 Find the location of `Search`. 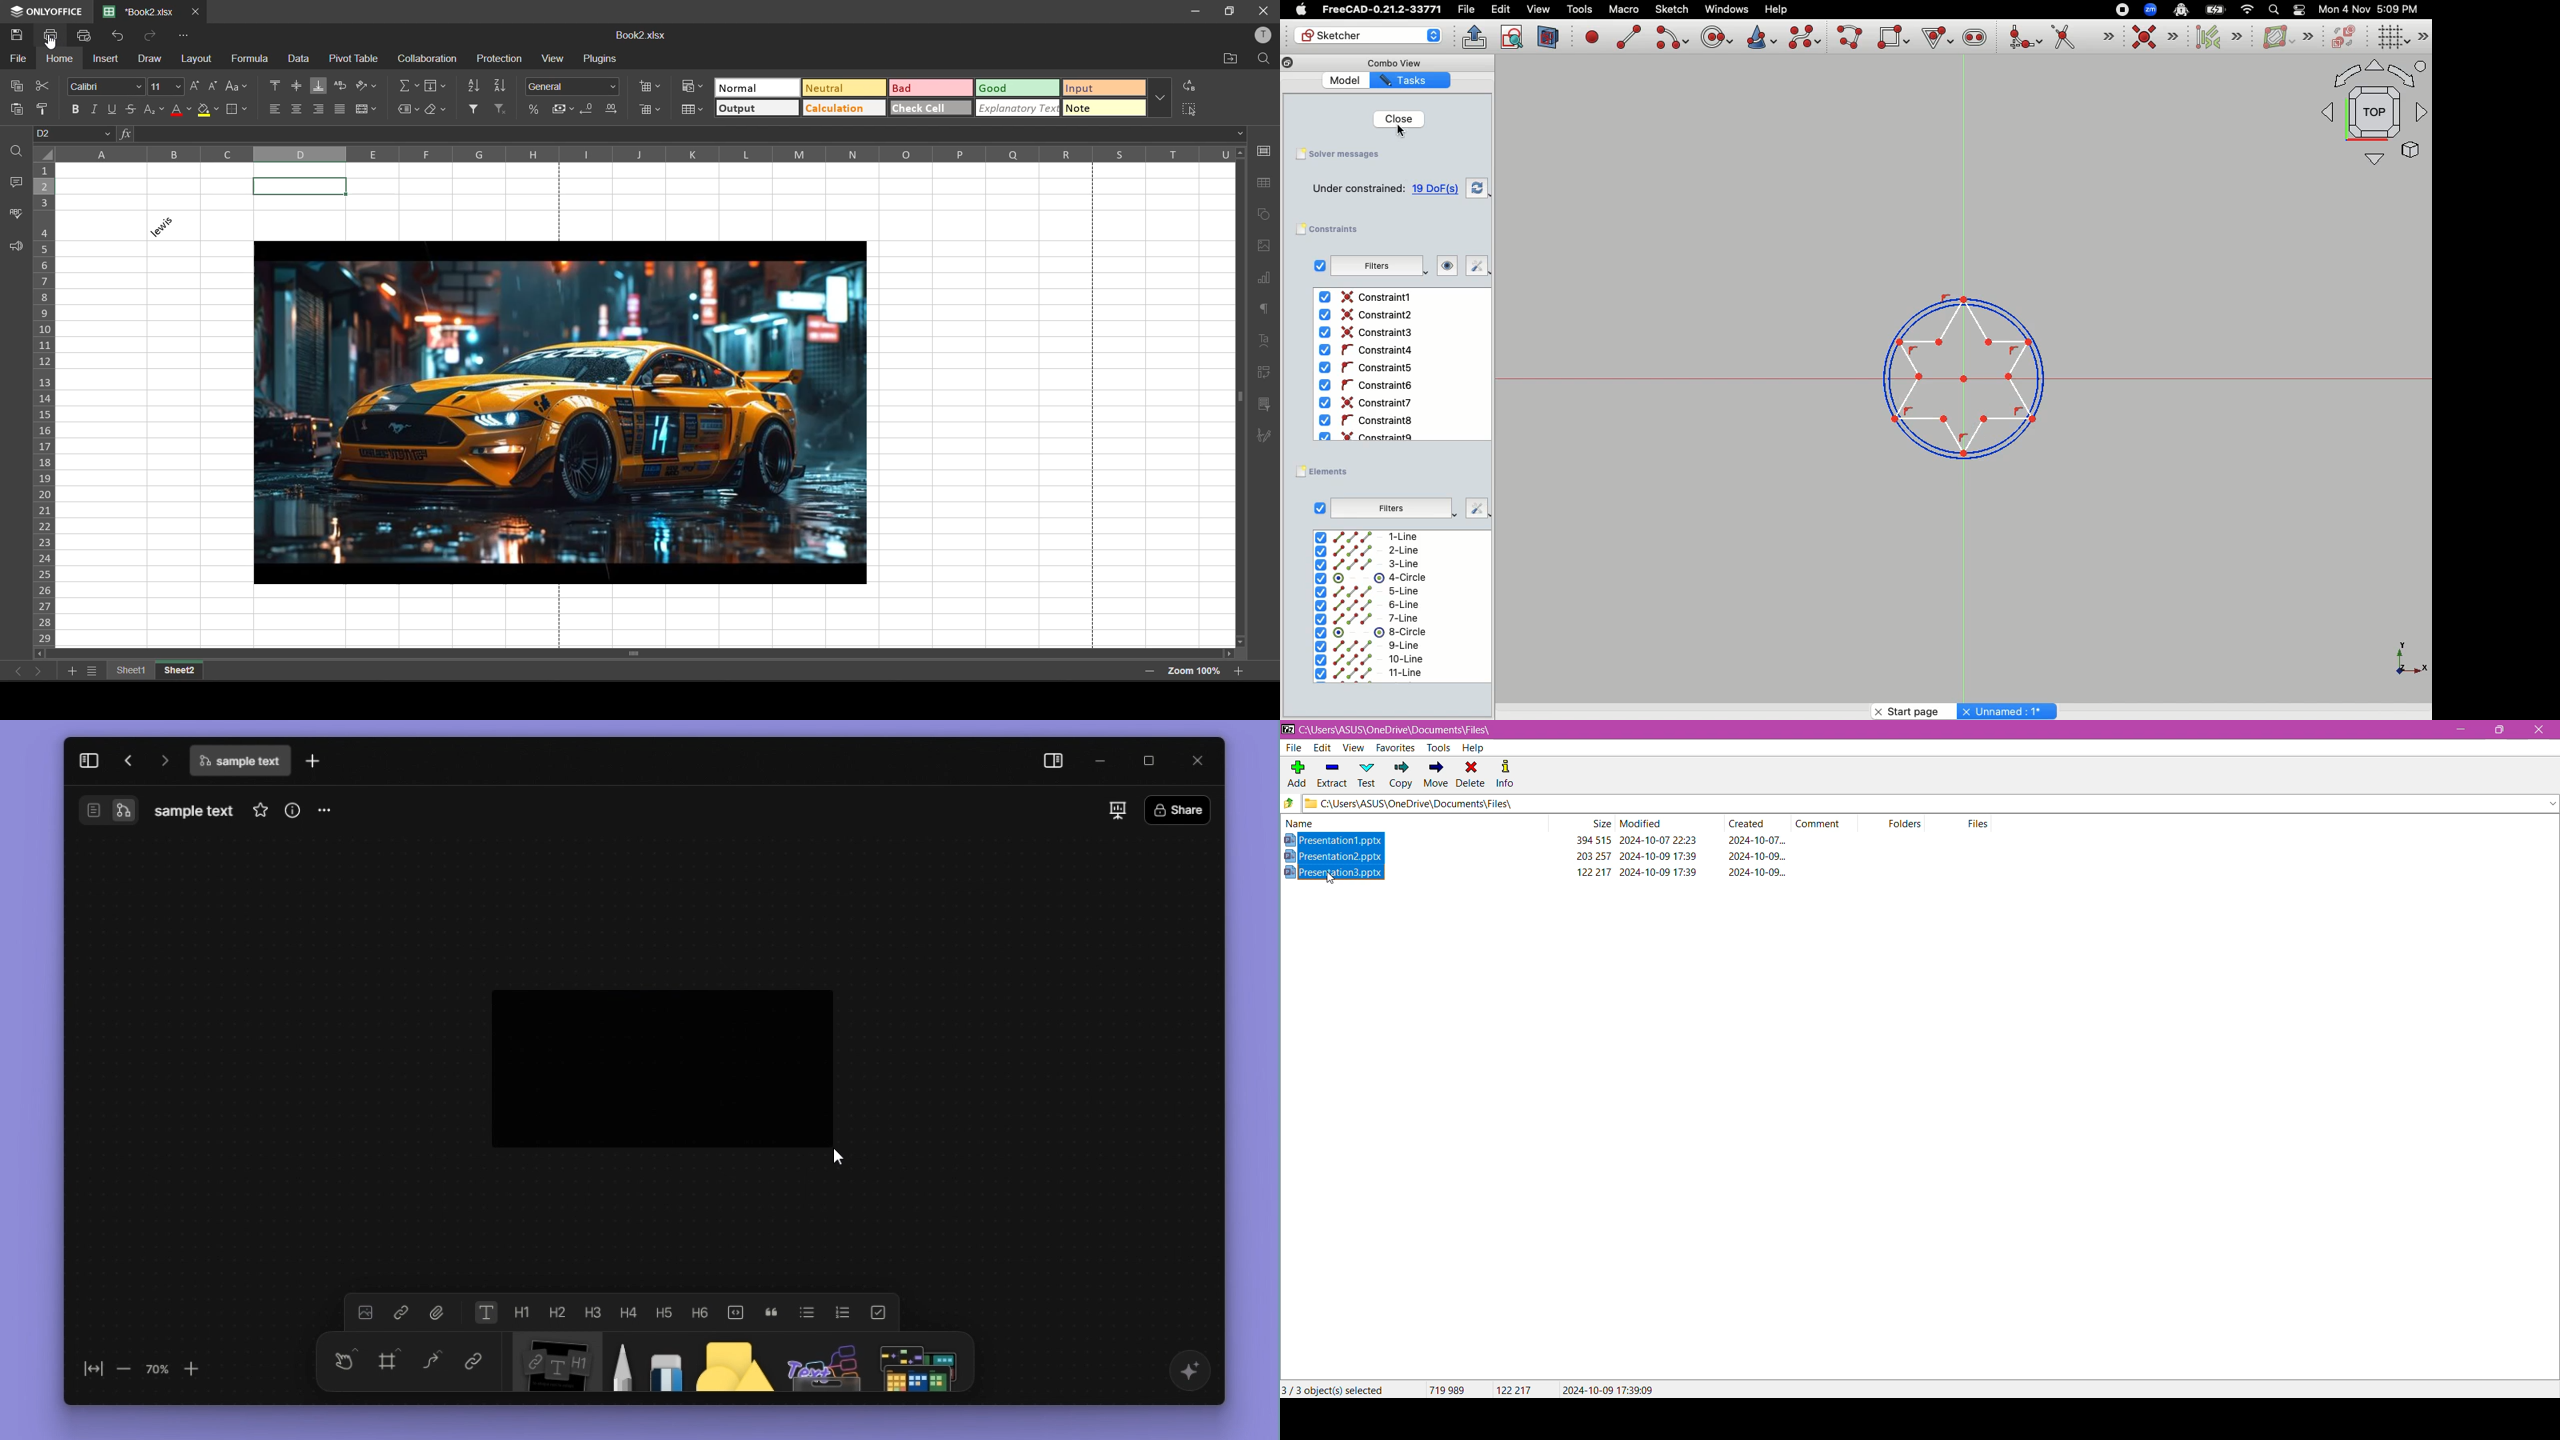

Search is located at coordinates (2273, 9).